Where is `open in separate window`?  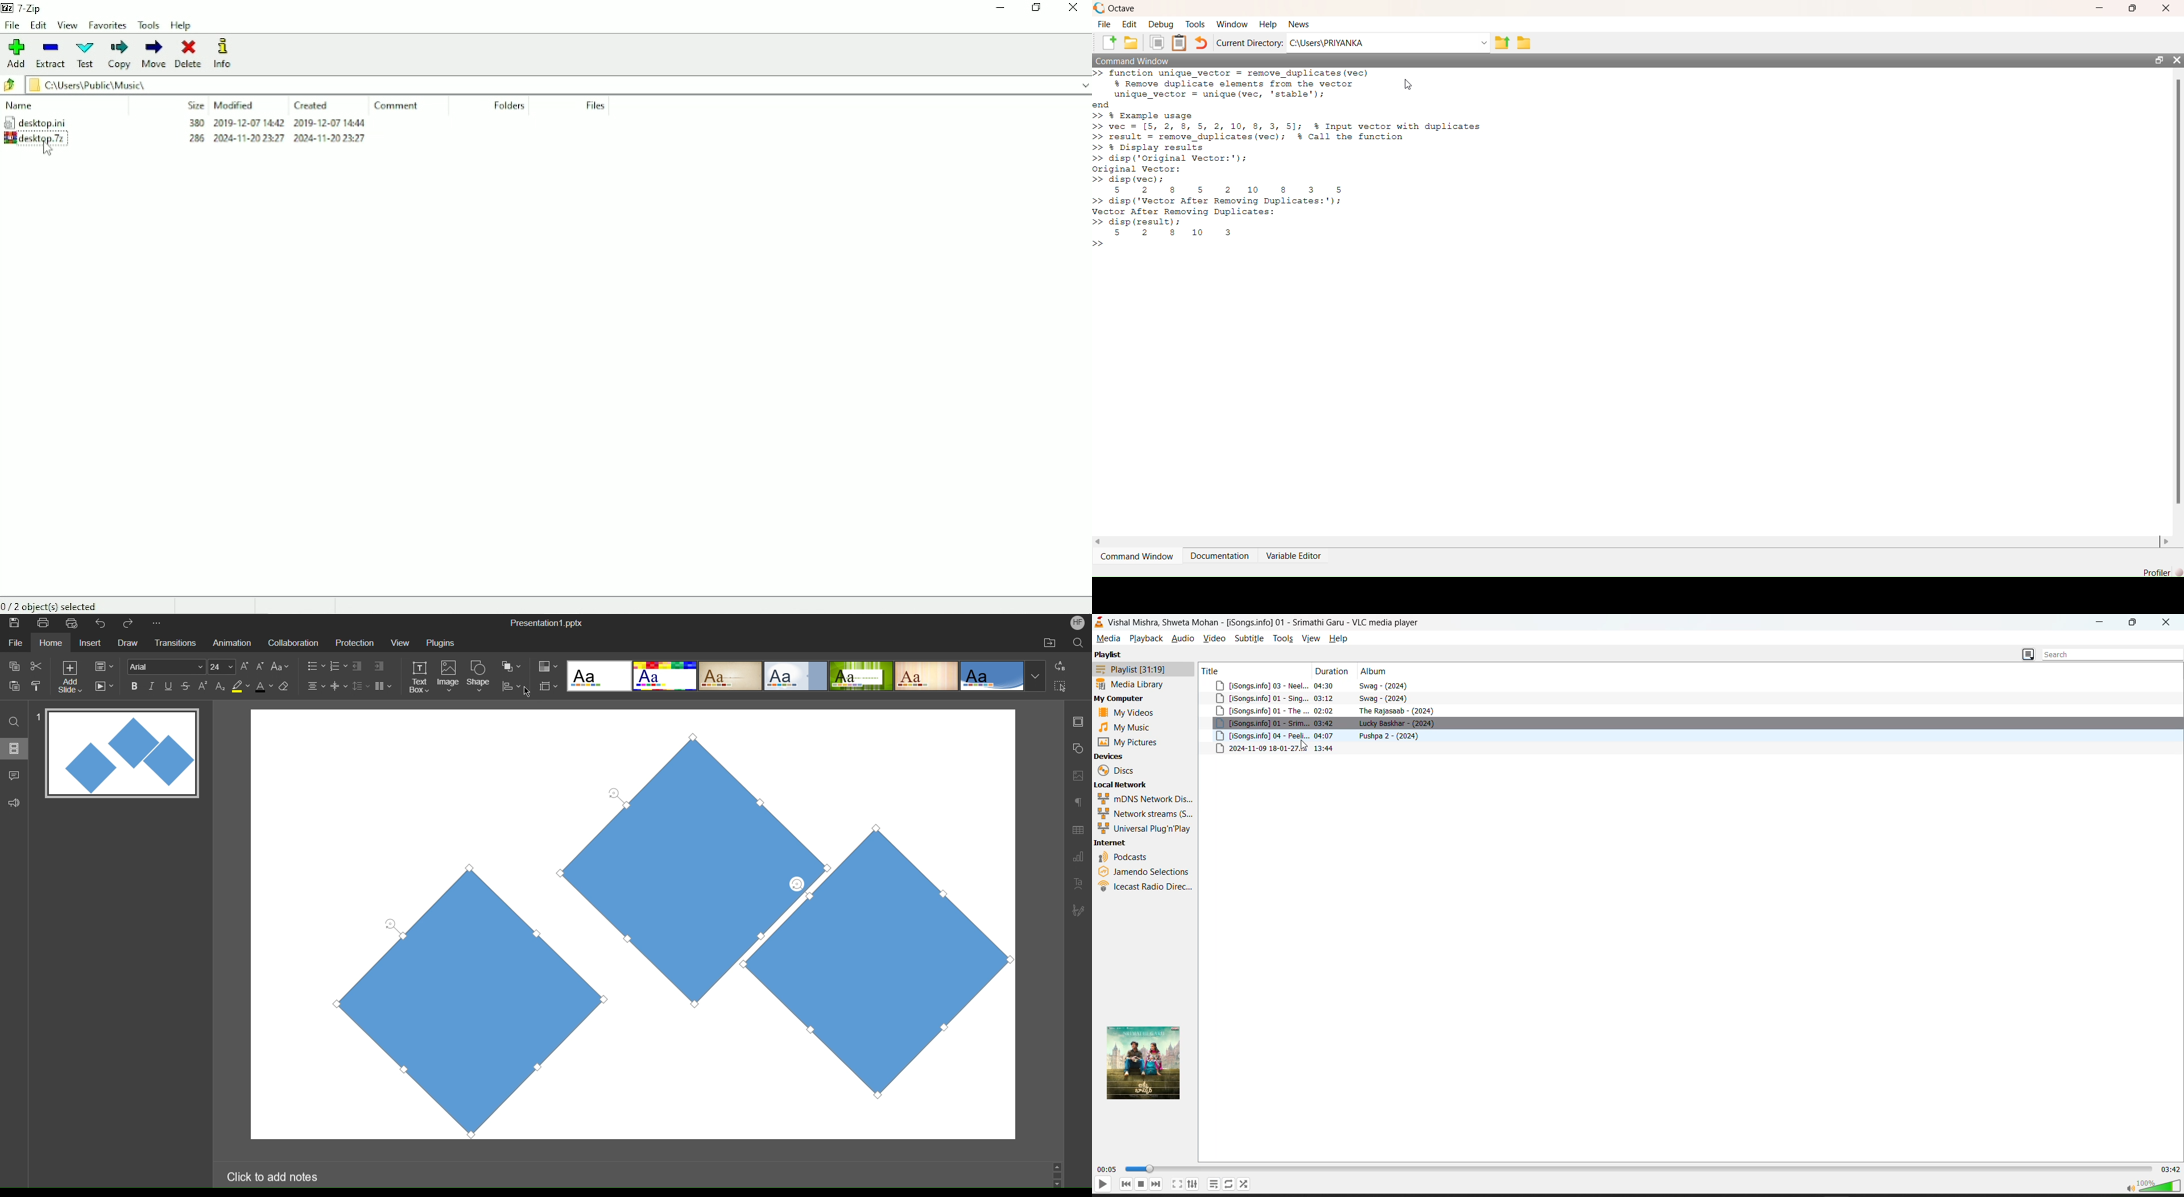 open in separate window is located at coordinates (2160, 60).